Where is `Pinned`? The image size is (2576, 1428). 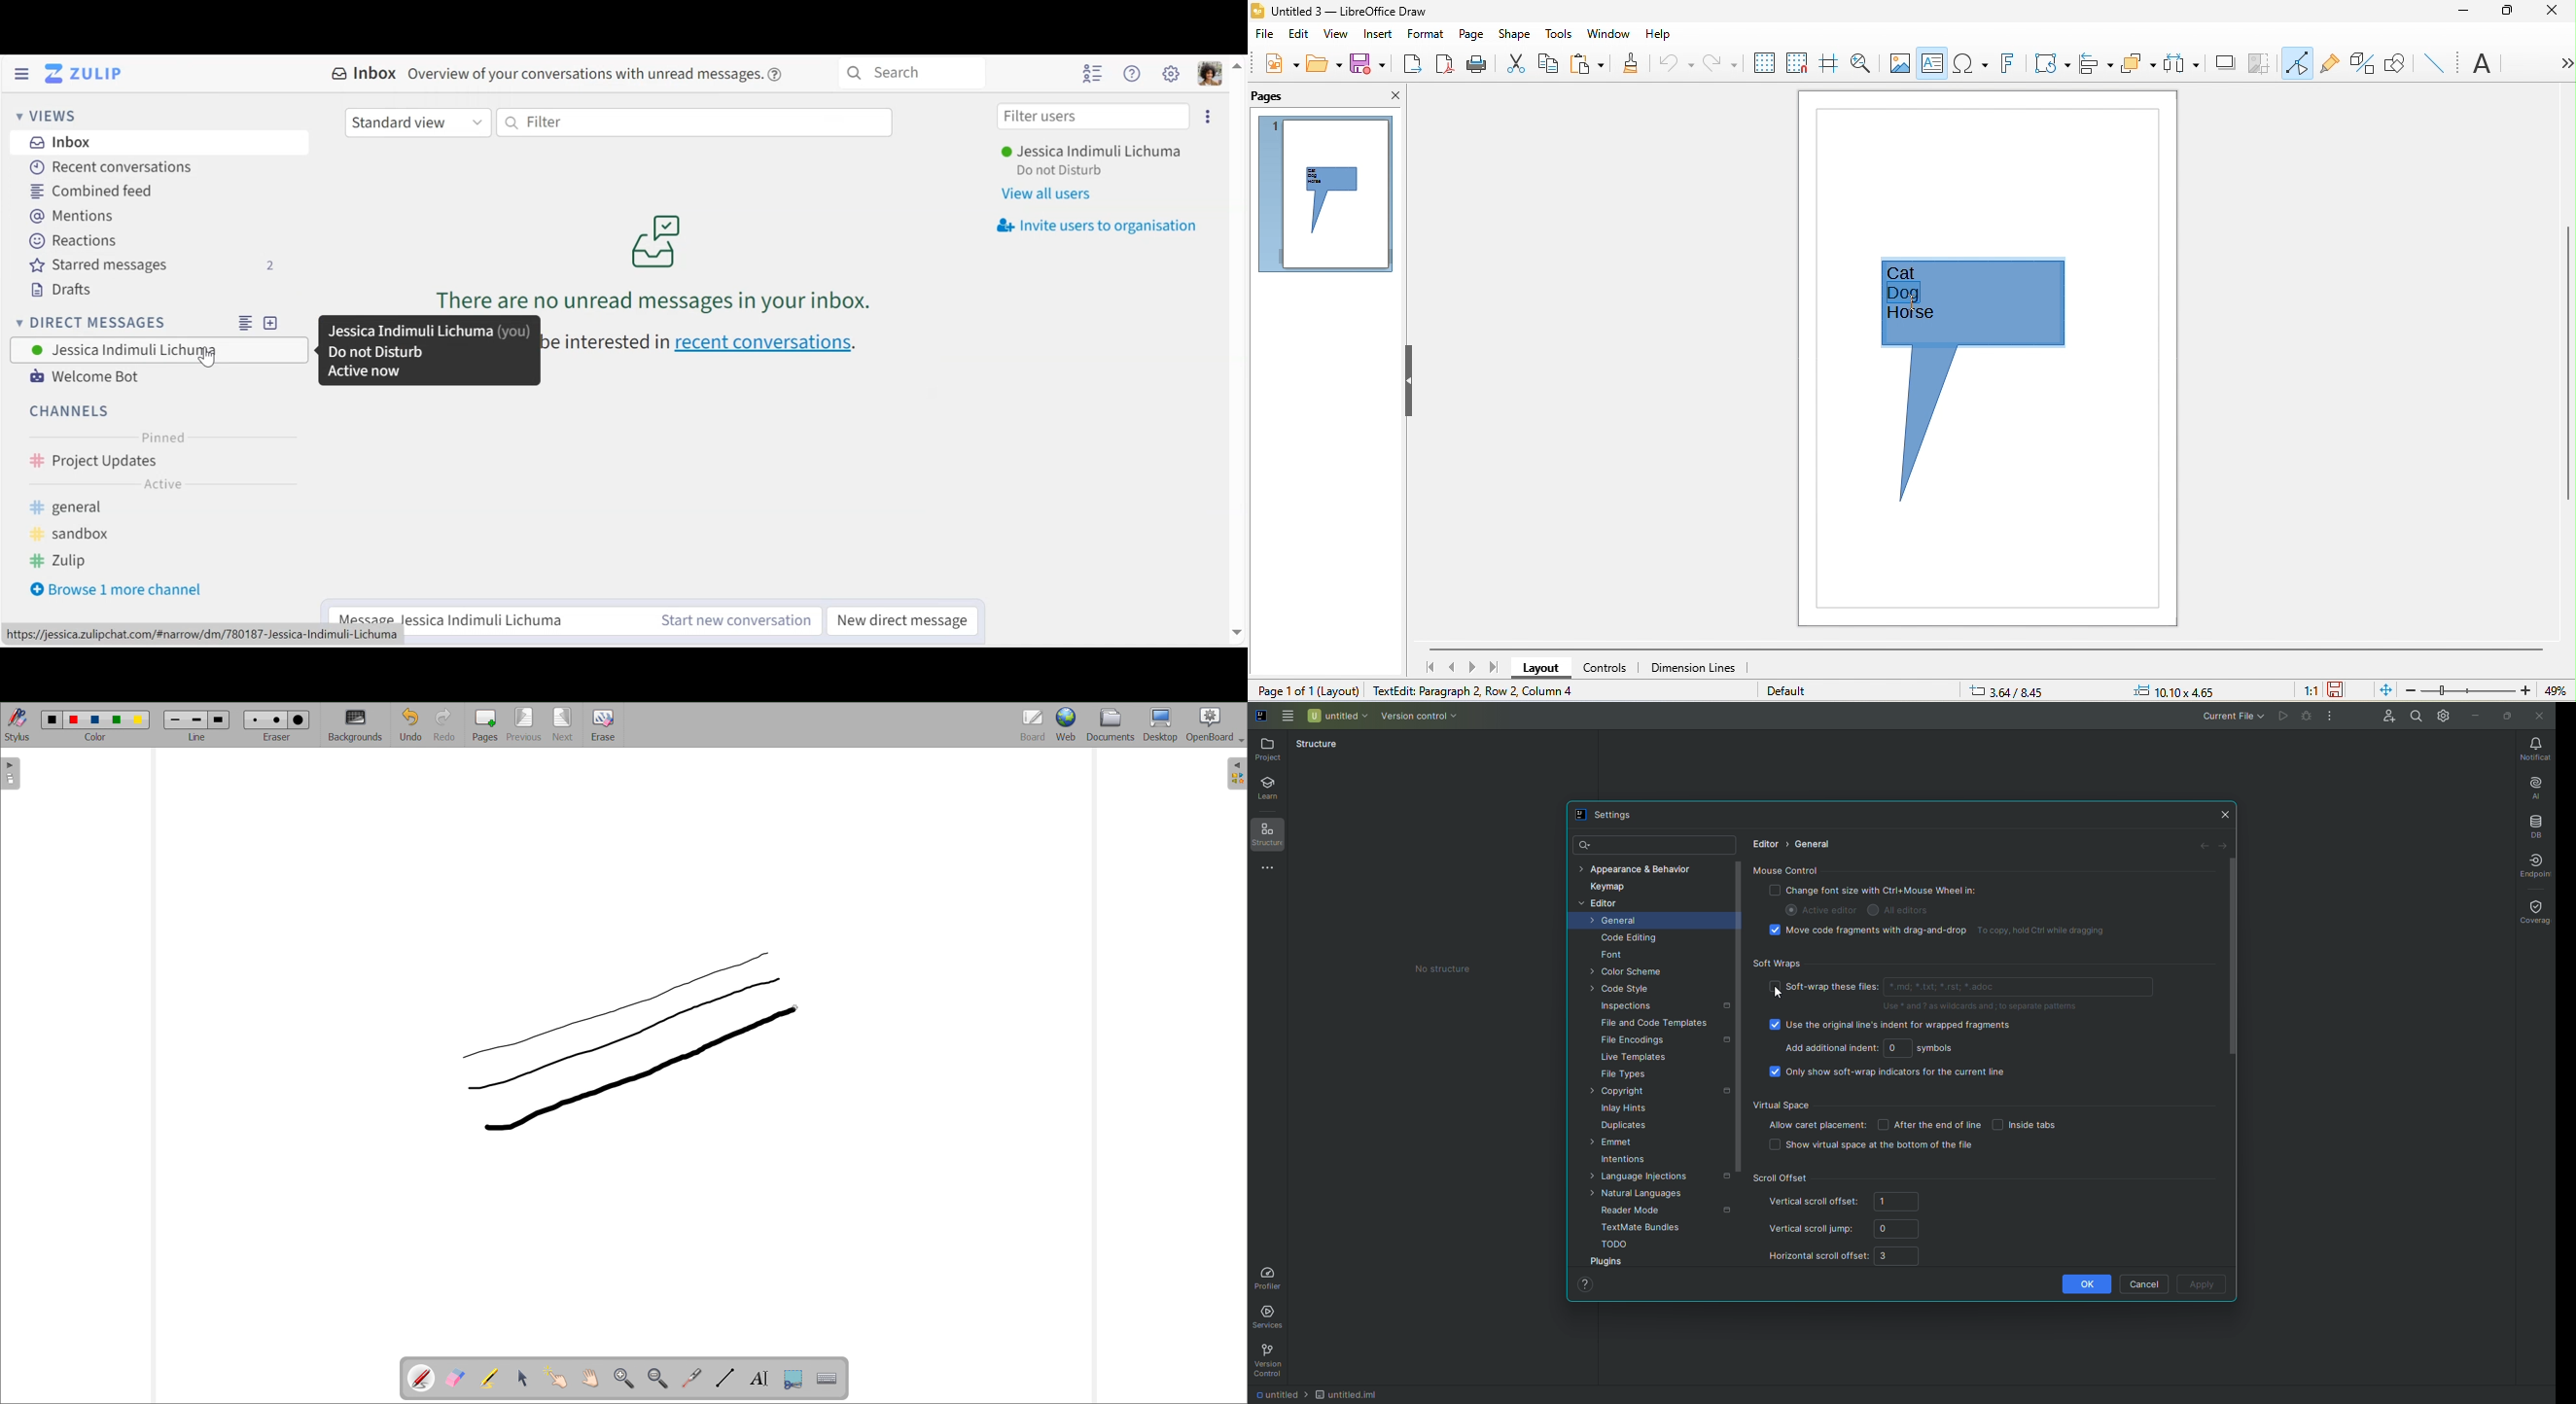
Pinned is located at coordinates (163, 437).